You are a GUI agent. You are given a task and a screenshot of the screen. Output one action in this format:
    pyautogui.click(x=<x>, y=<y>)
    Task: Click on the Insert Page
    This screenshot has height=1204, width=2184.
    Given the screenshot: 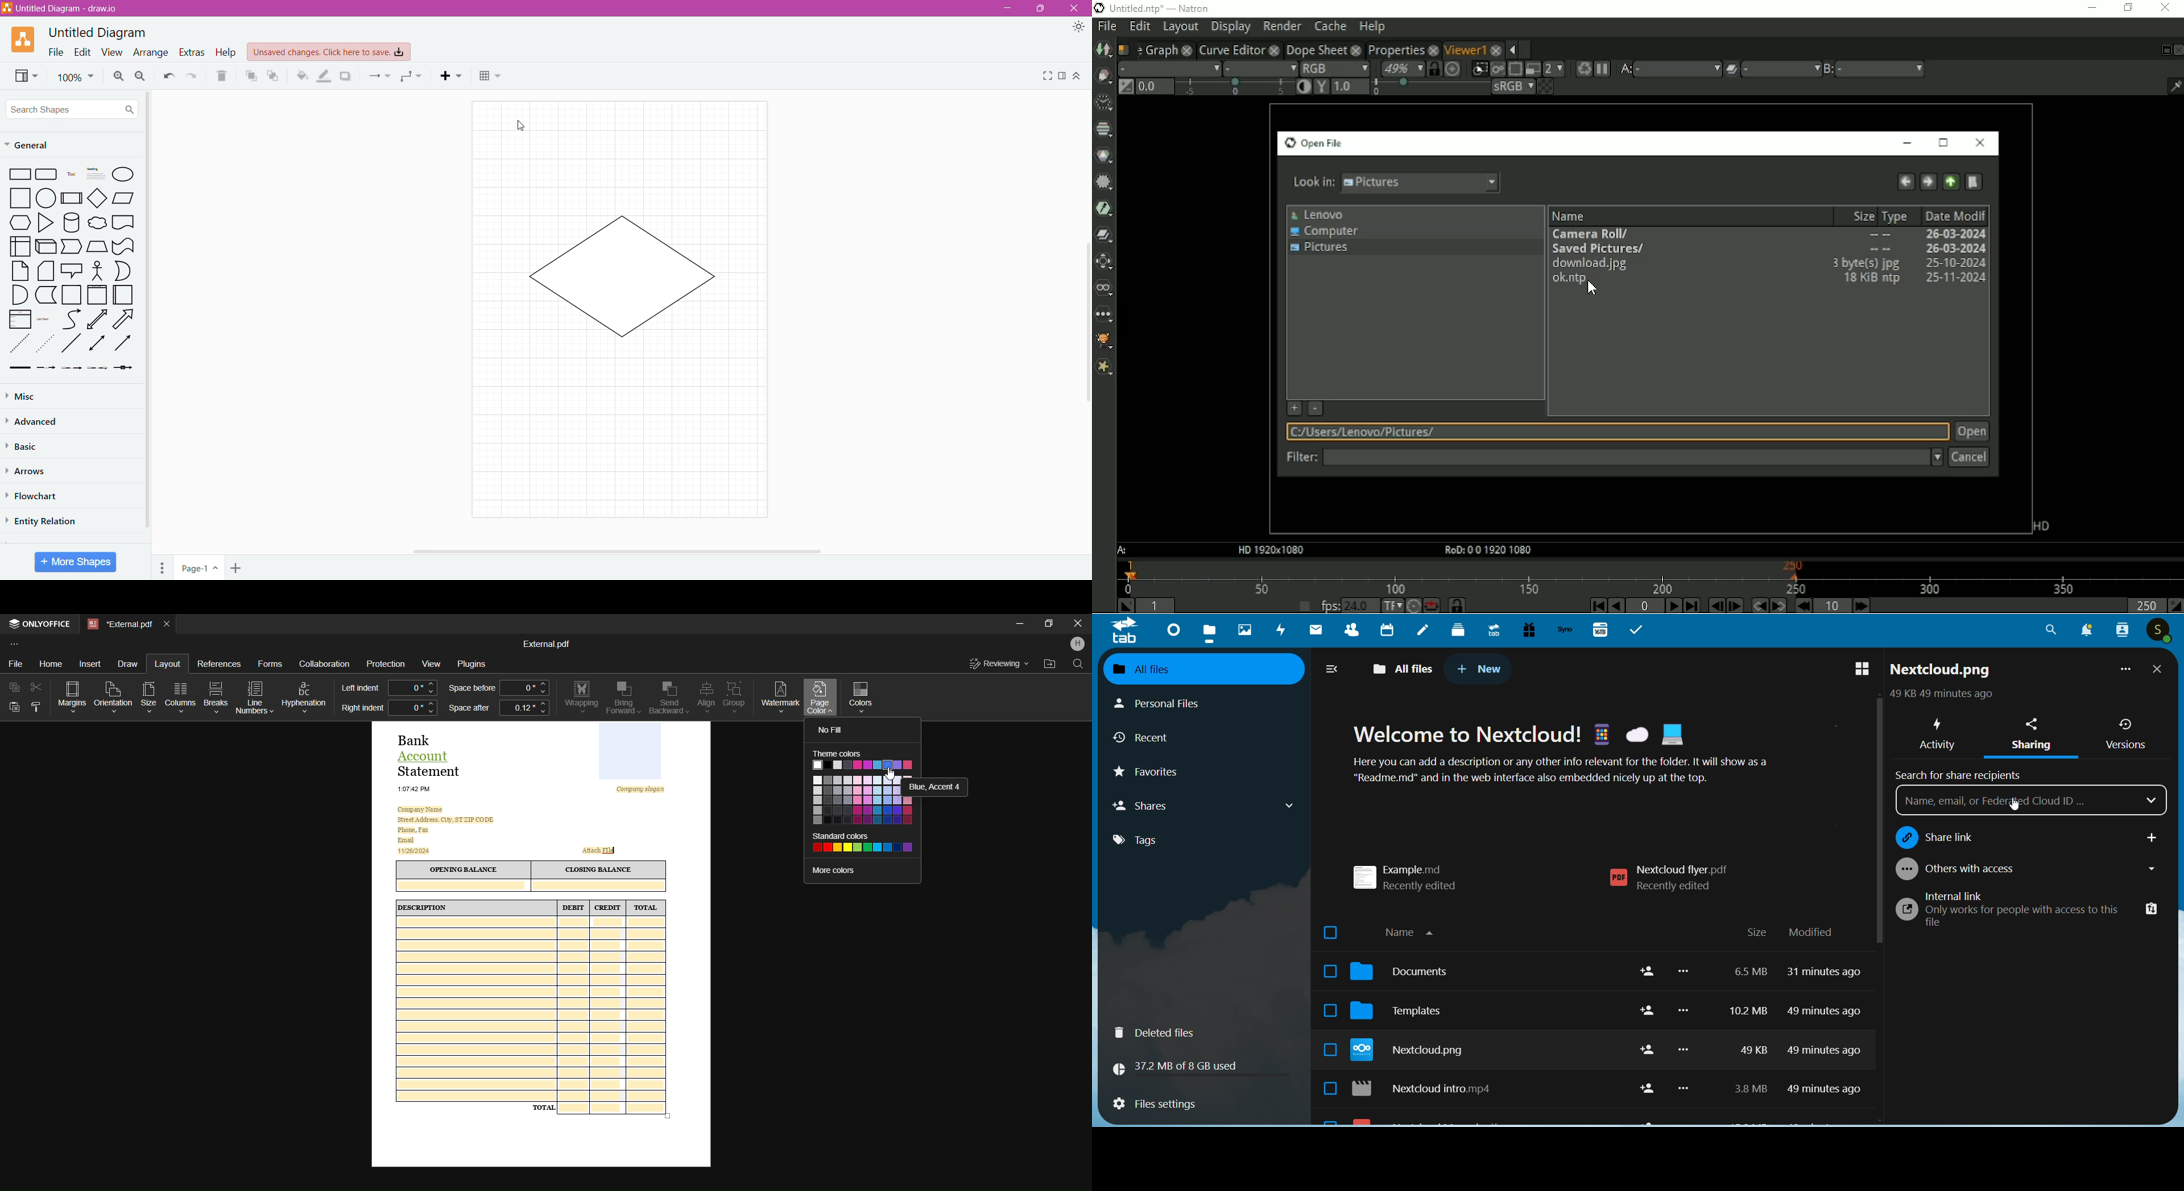 What is the action you would take?
    pyautogui.click(x=237, y=567)
    